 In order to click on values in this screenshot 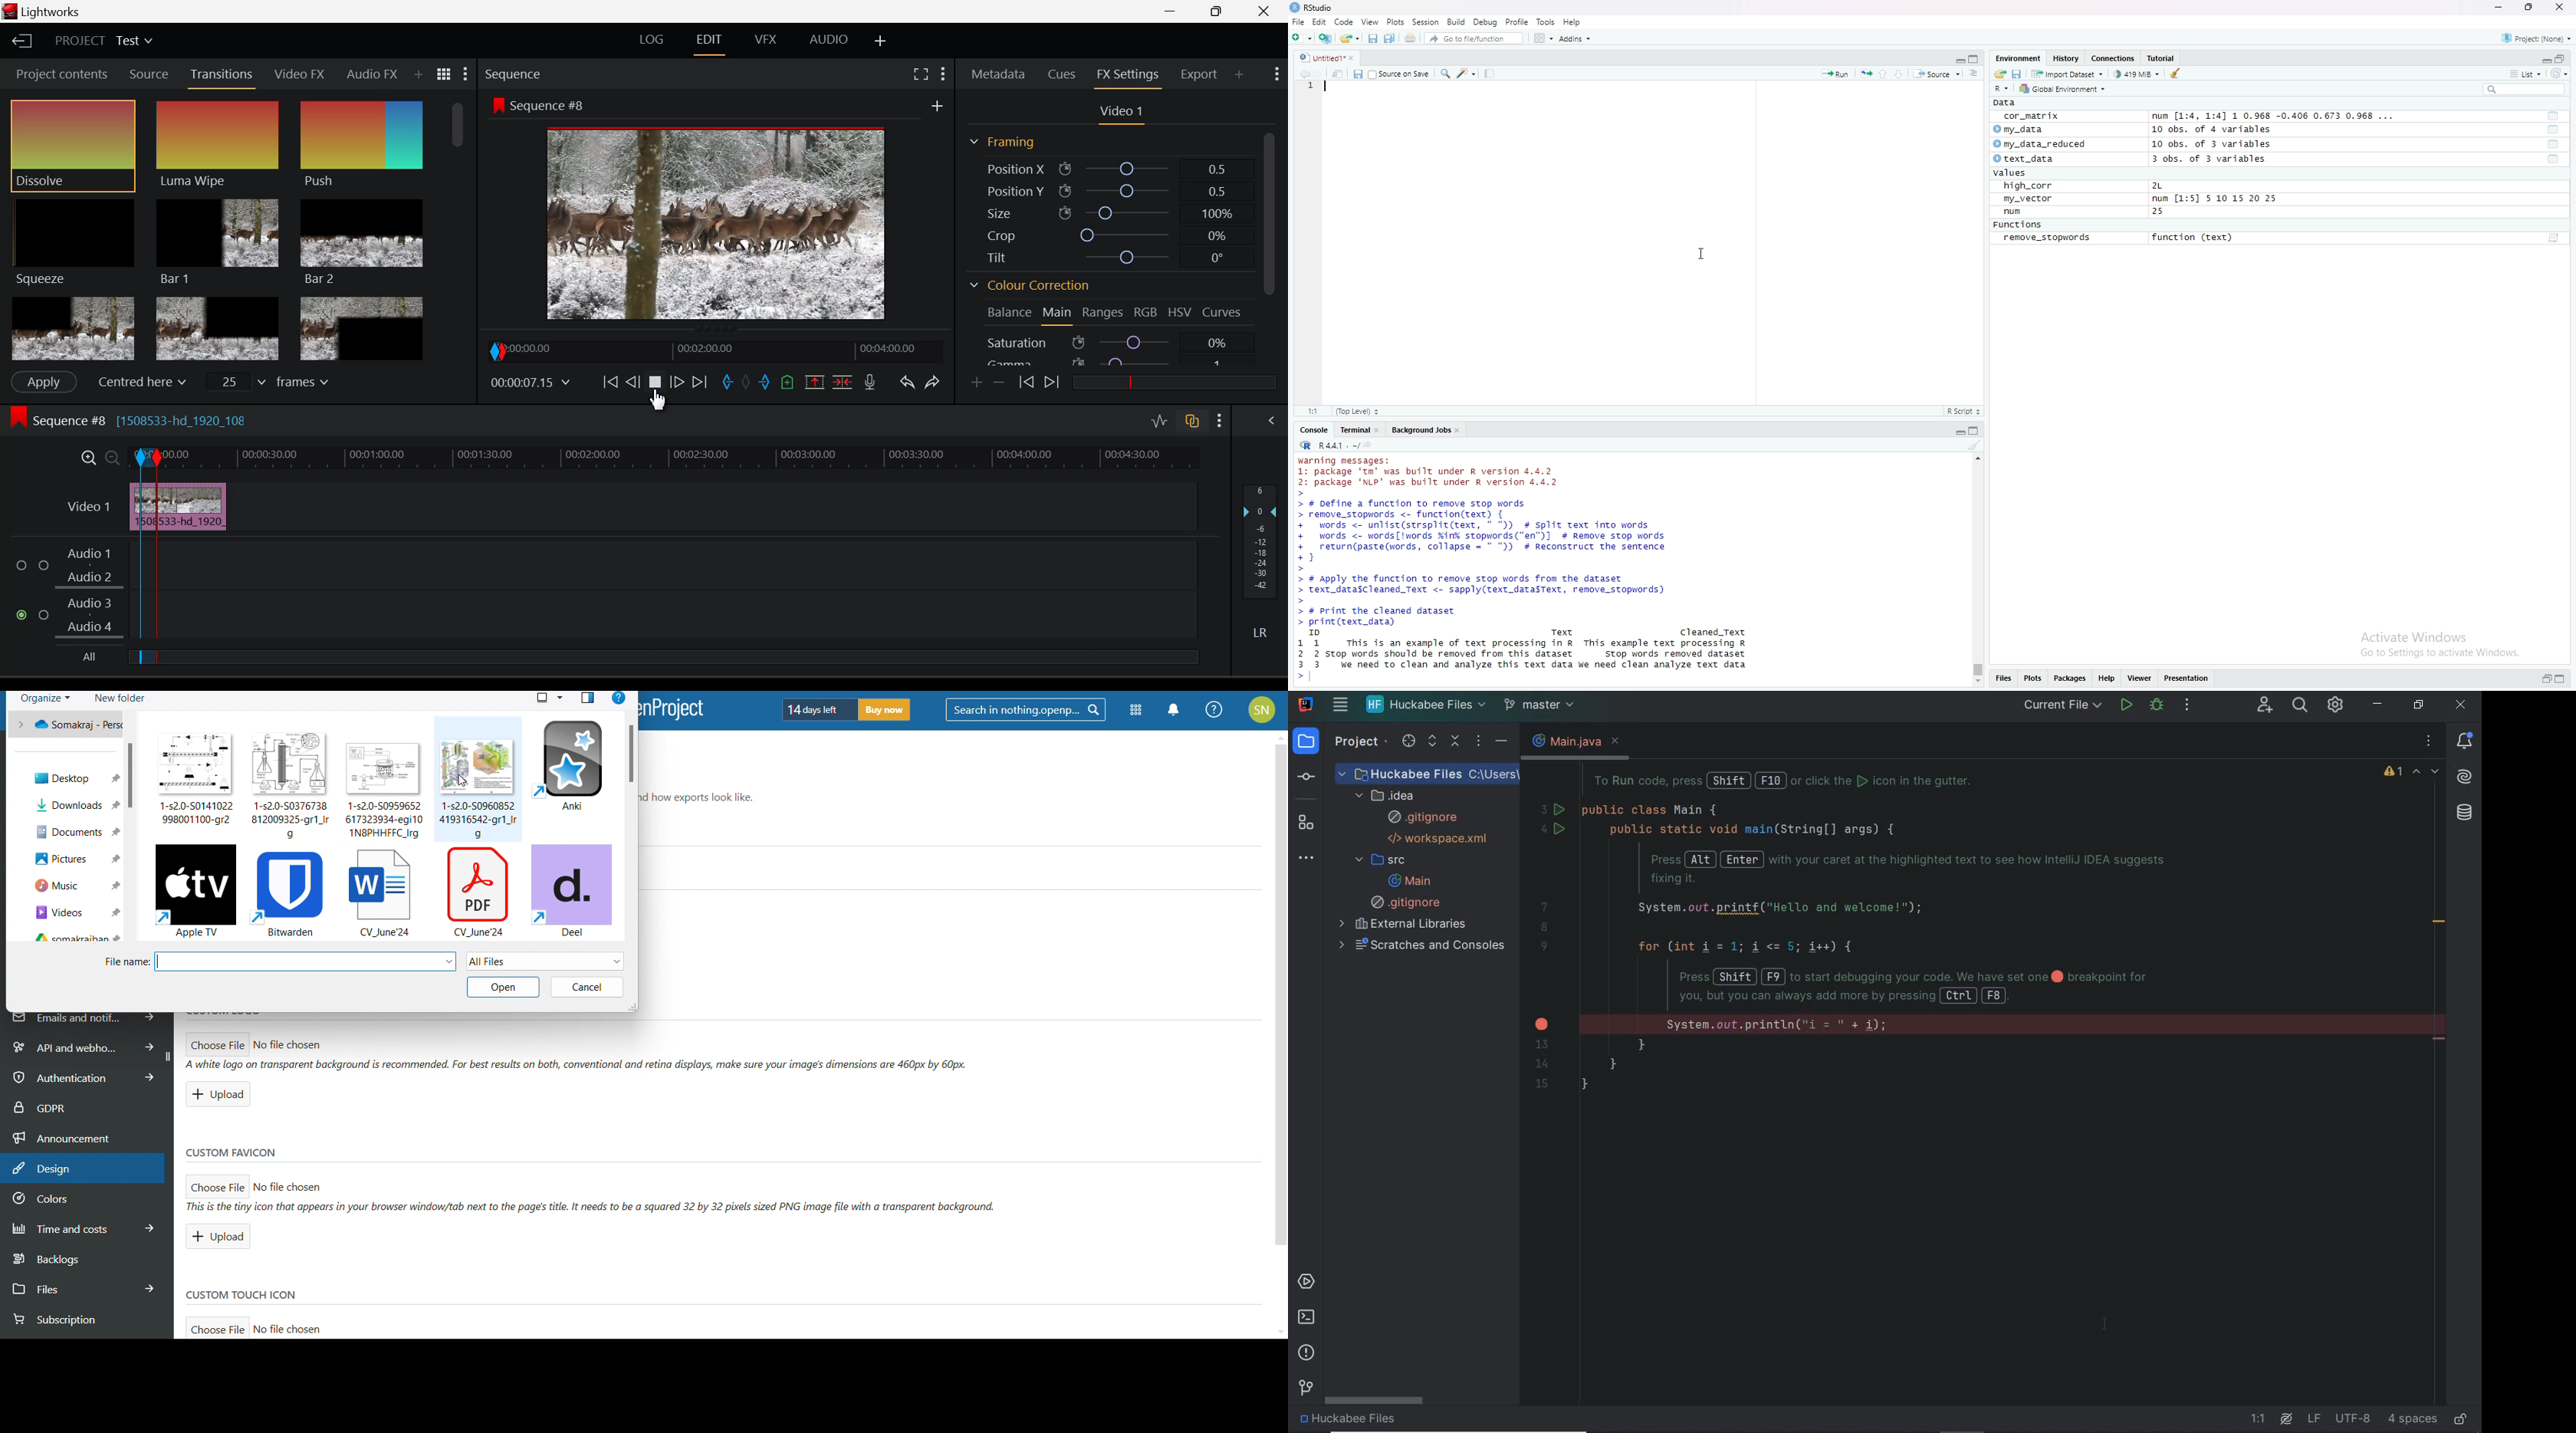, I will do `click(2009, 173)`.